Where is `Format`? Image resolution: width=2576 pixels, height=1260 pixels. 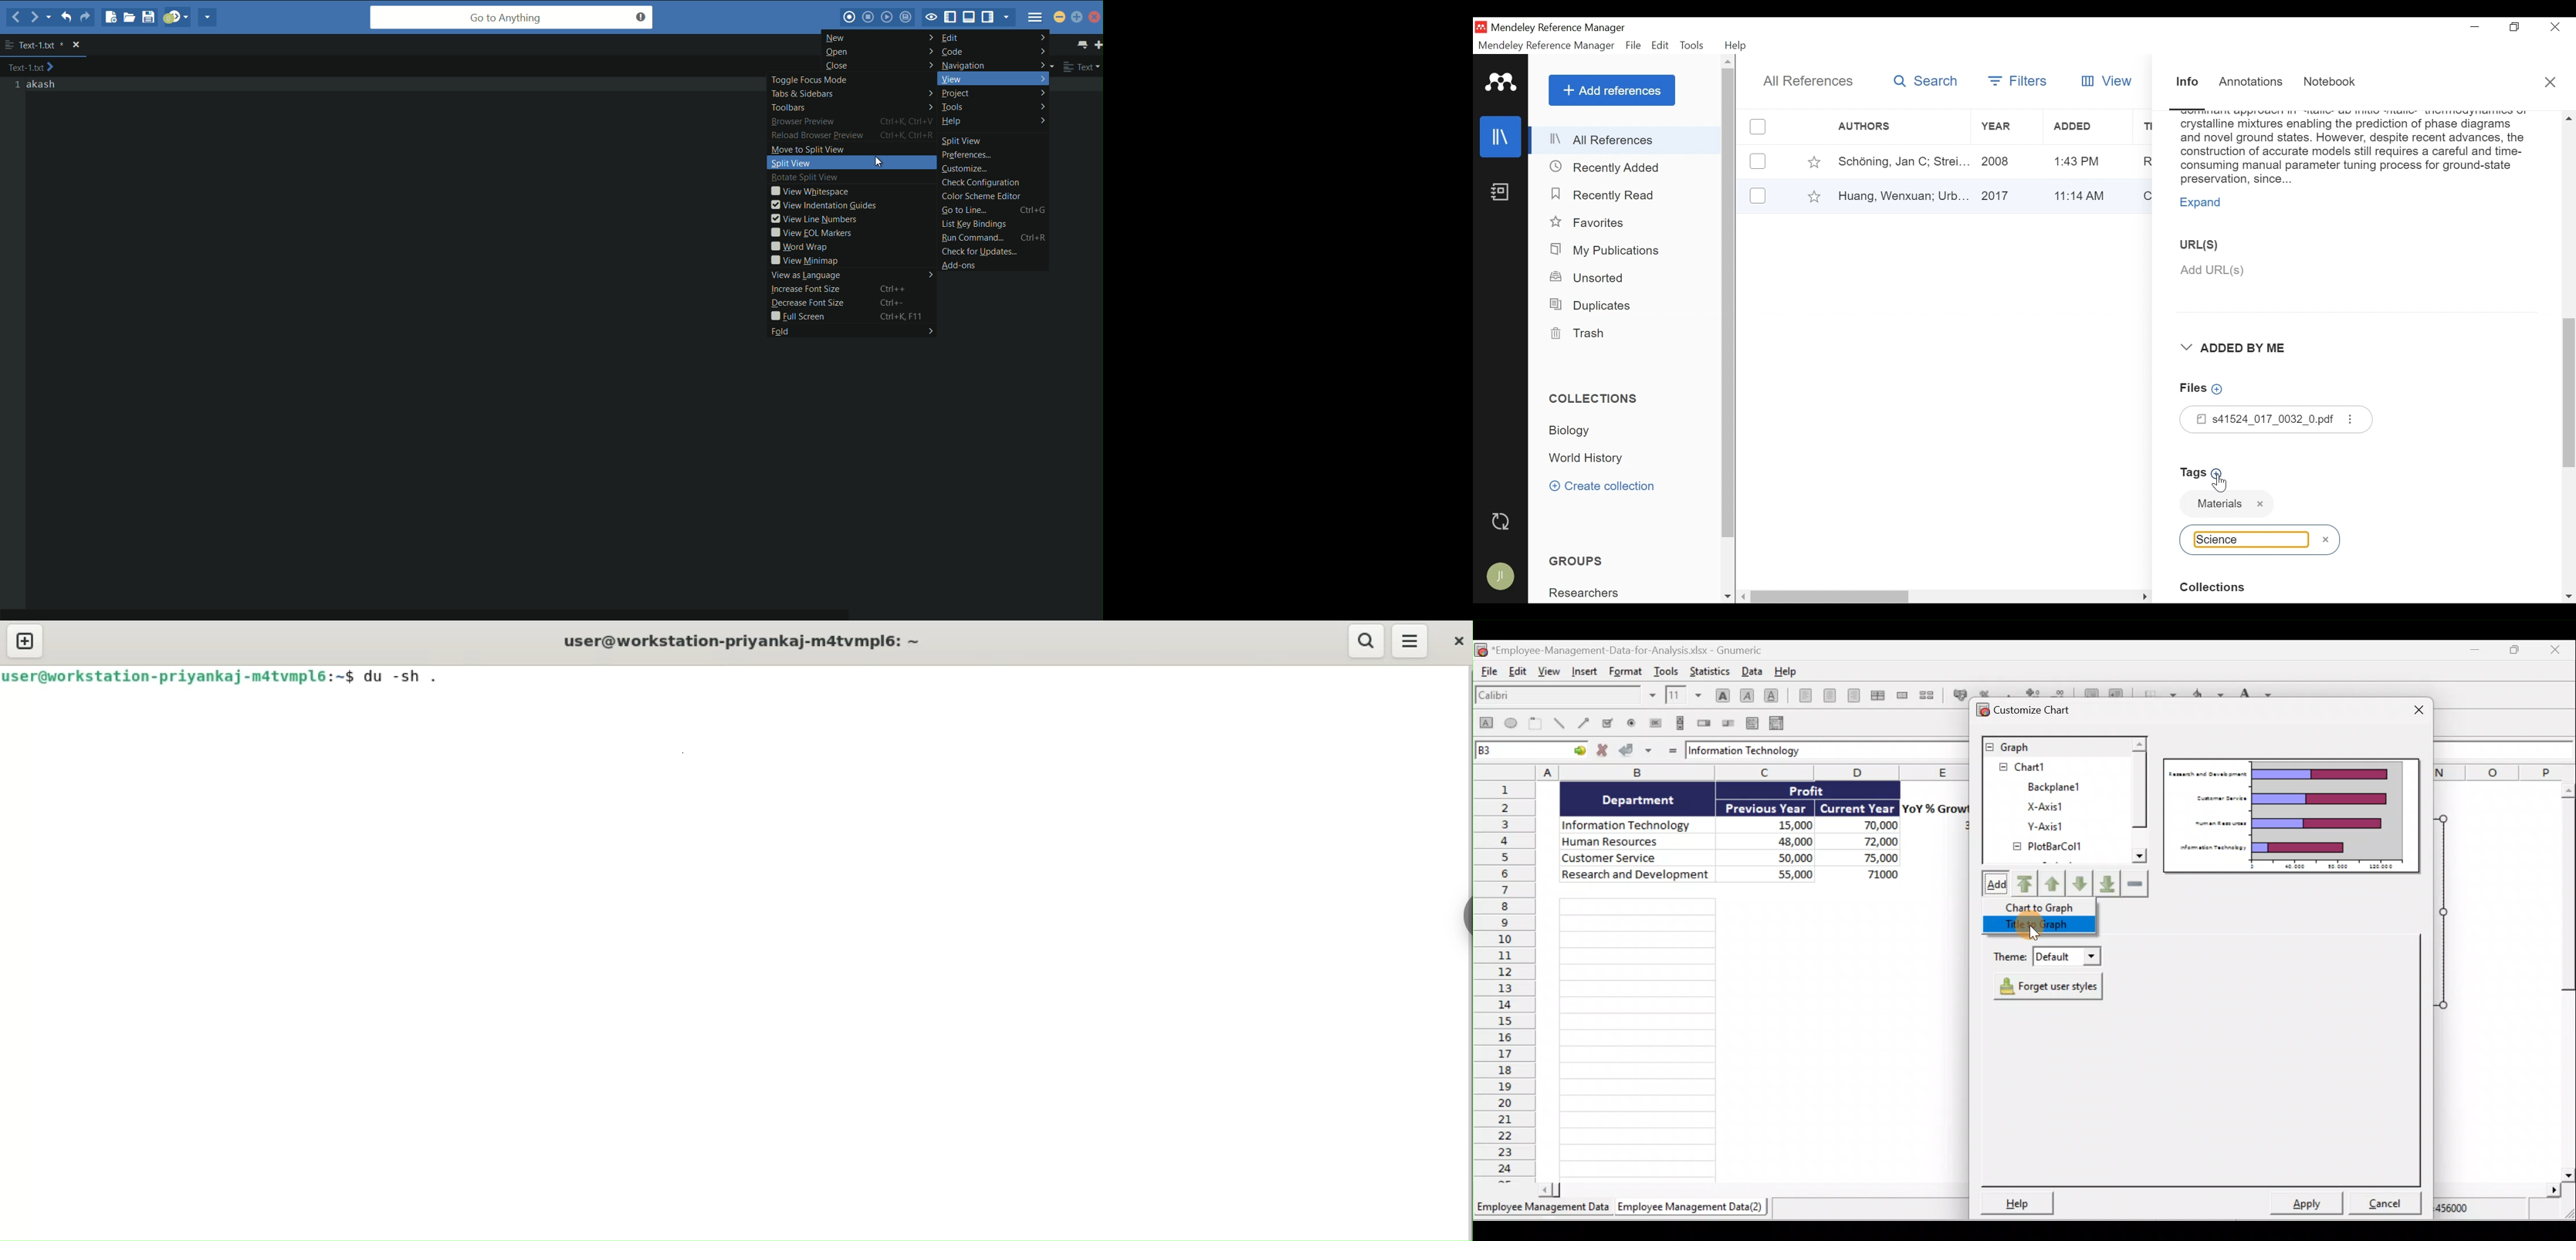 Format is located at coordinates (1624, 672).